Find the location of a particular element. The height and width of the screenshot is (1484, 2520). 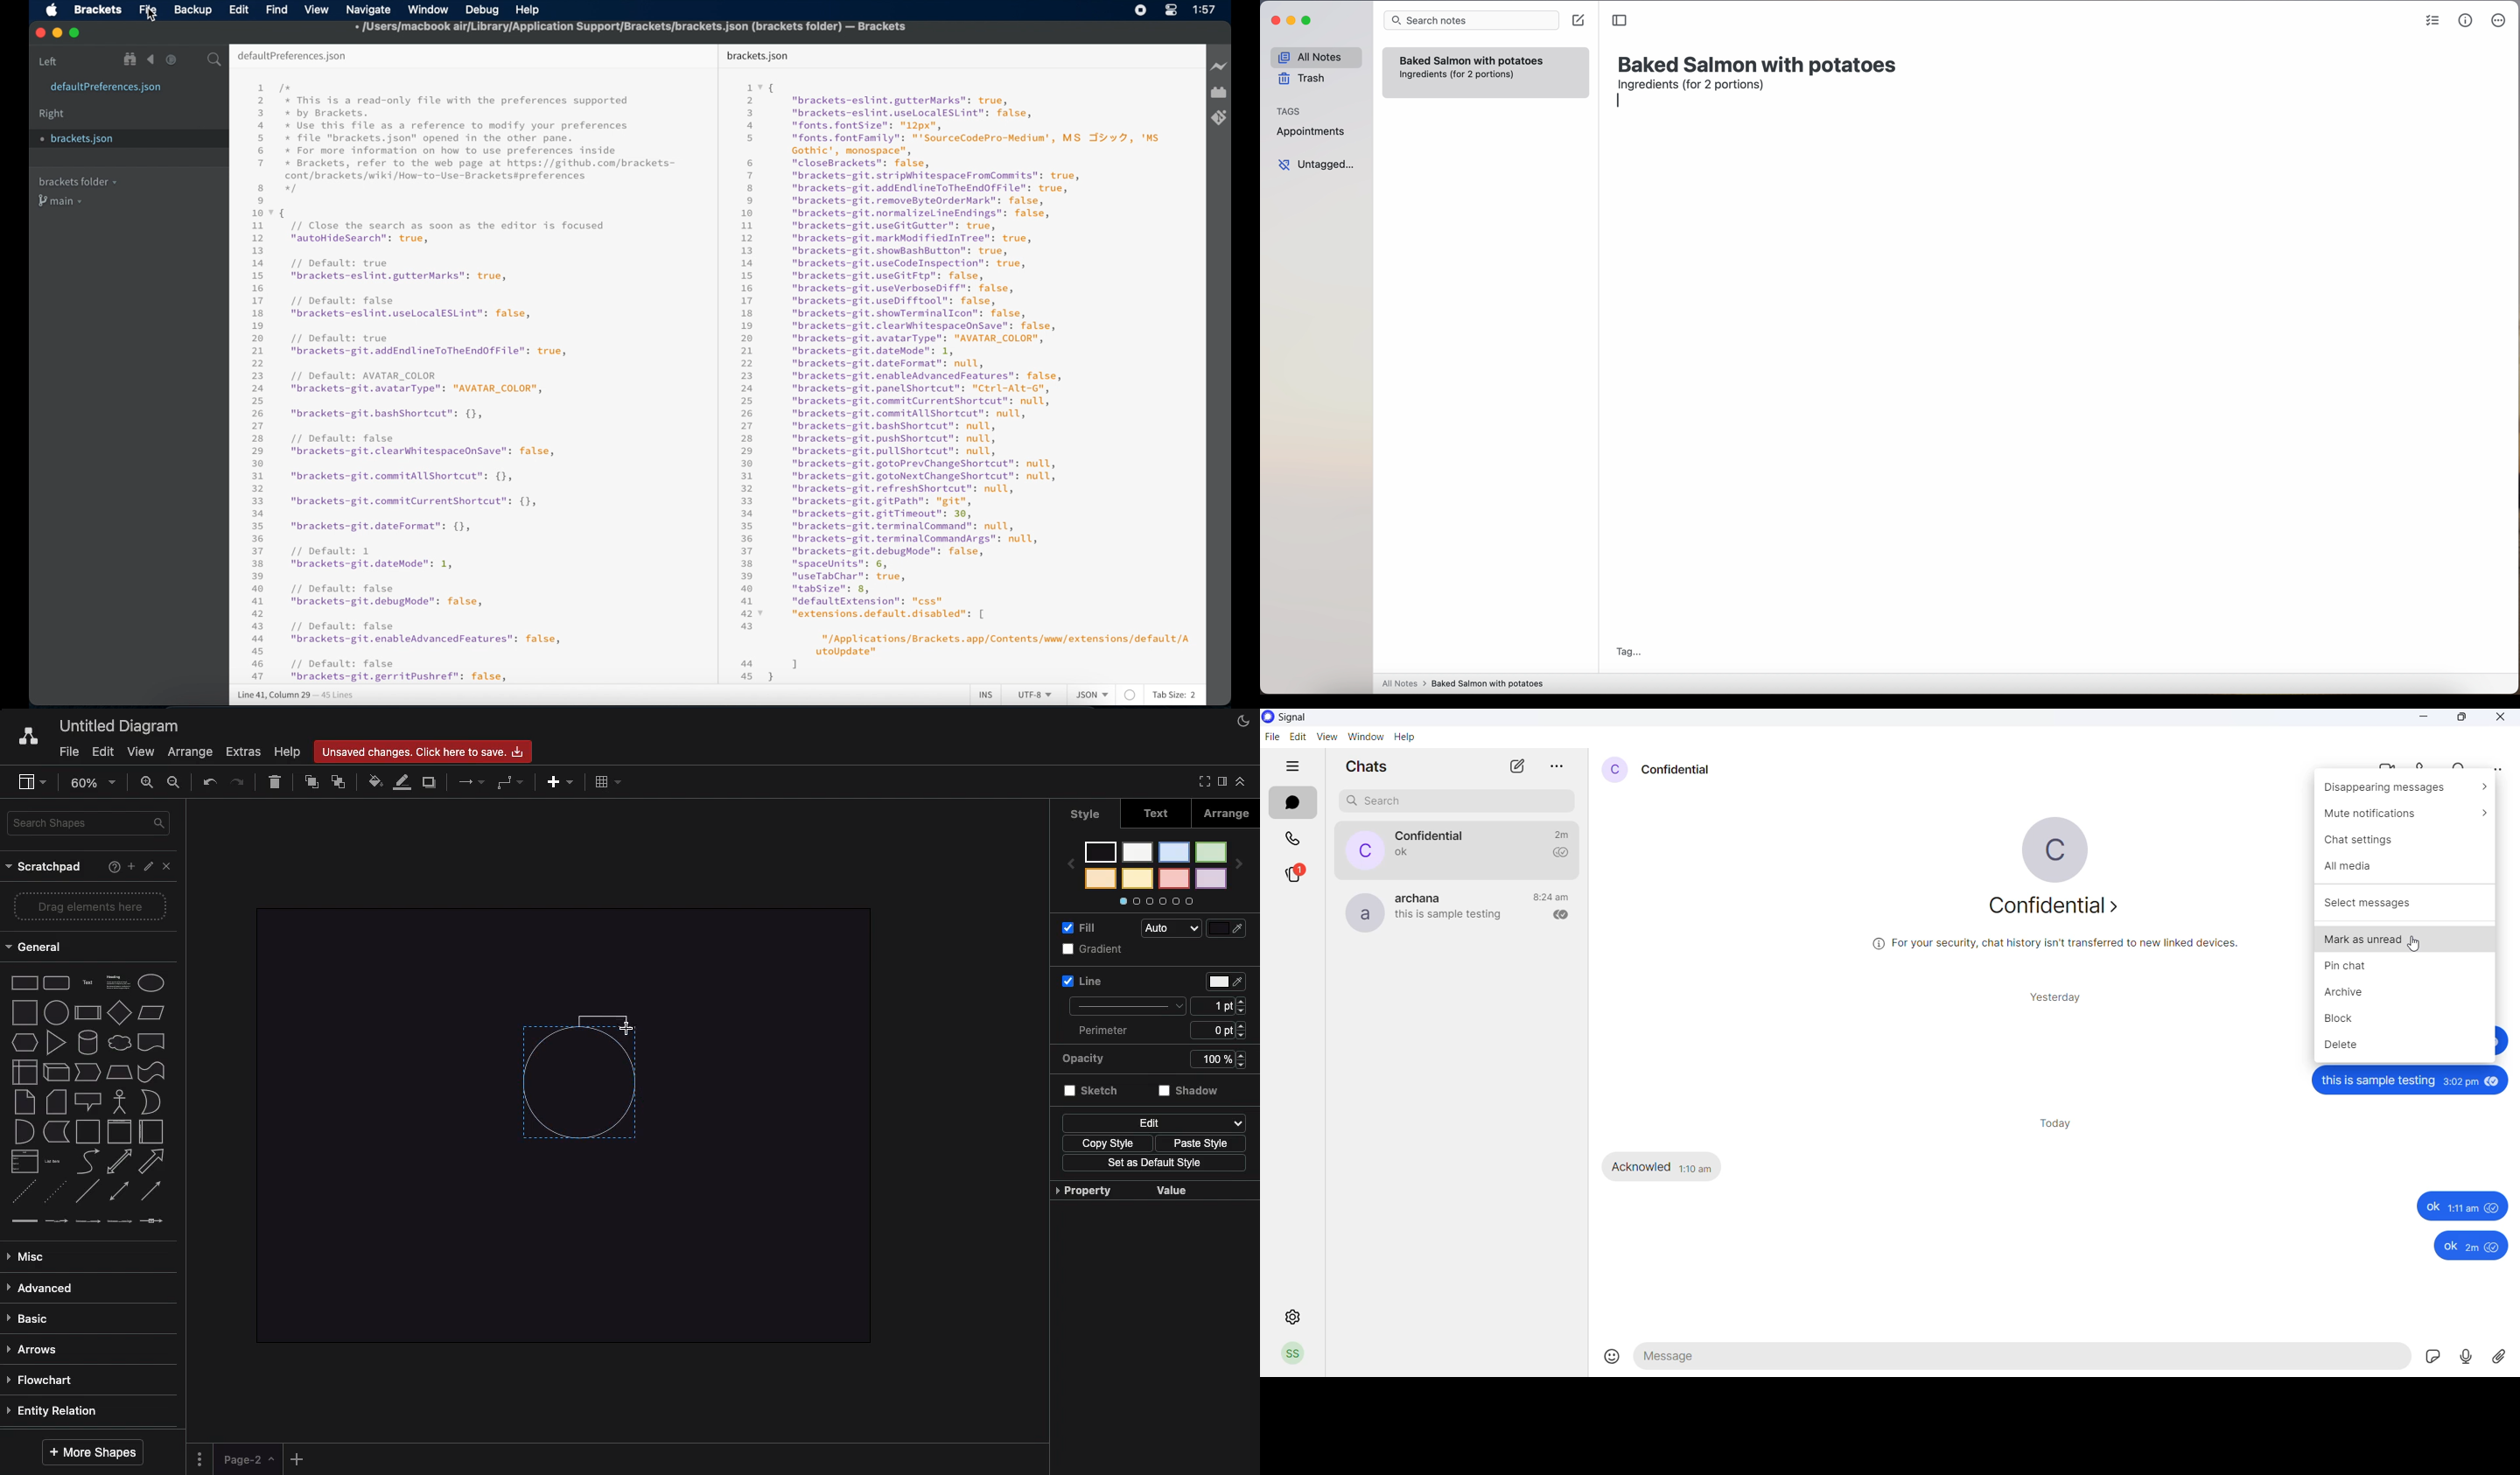

chats is located at coordinates (1295, 803).